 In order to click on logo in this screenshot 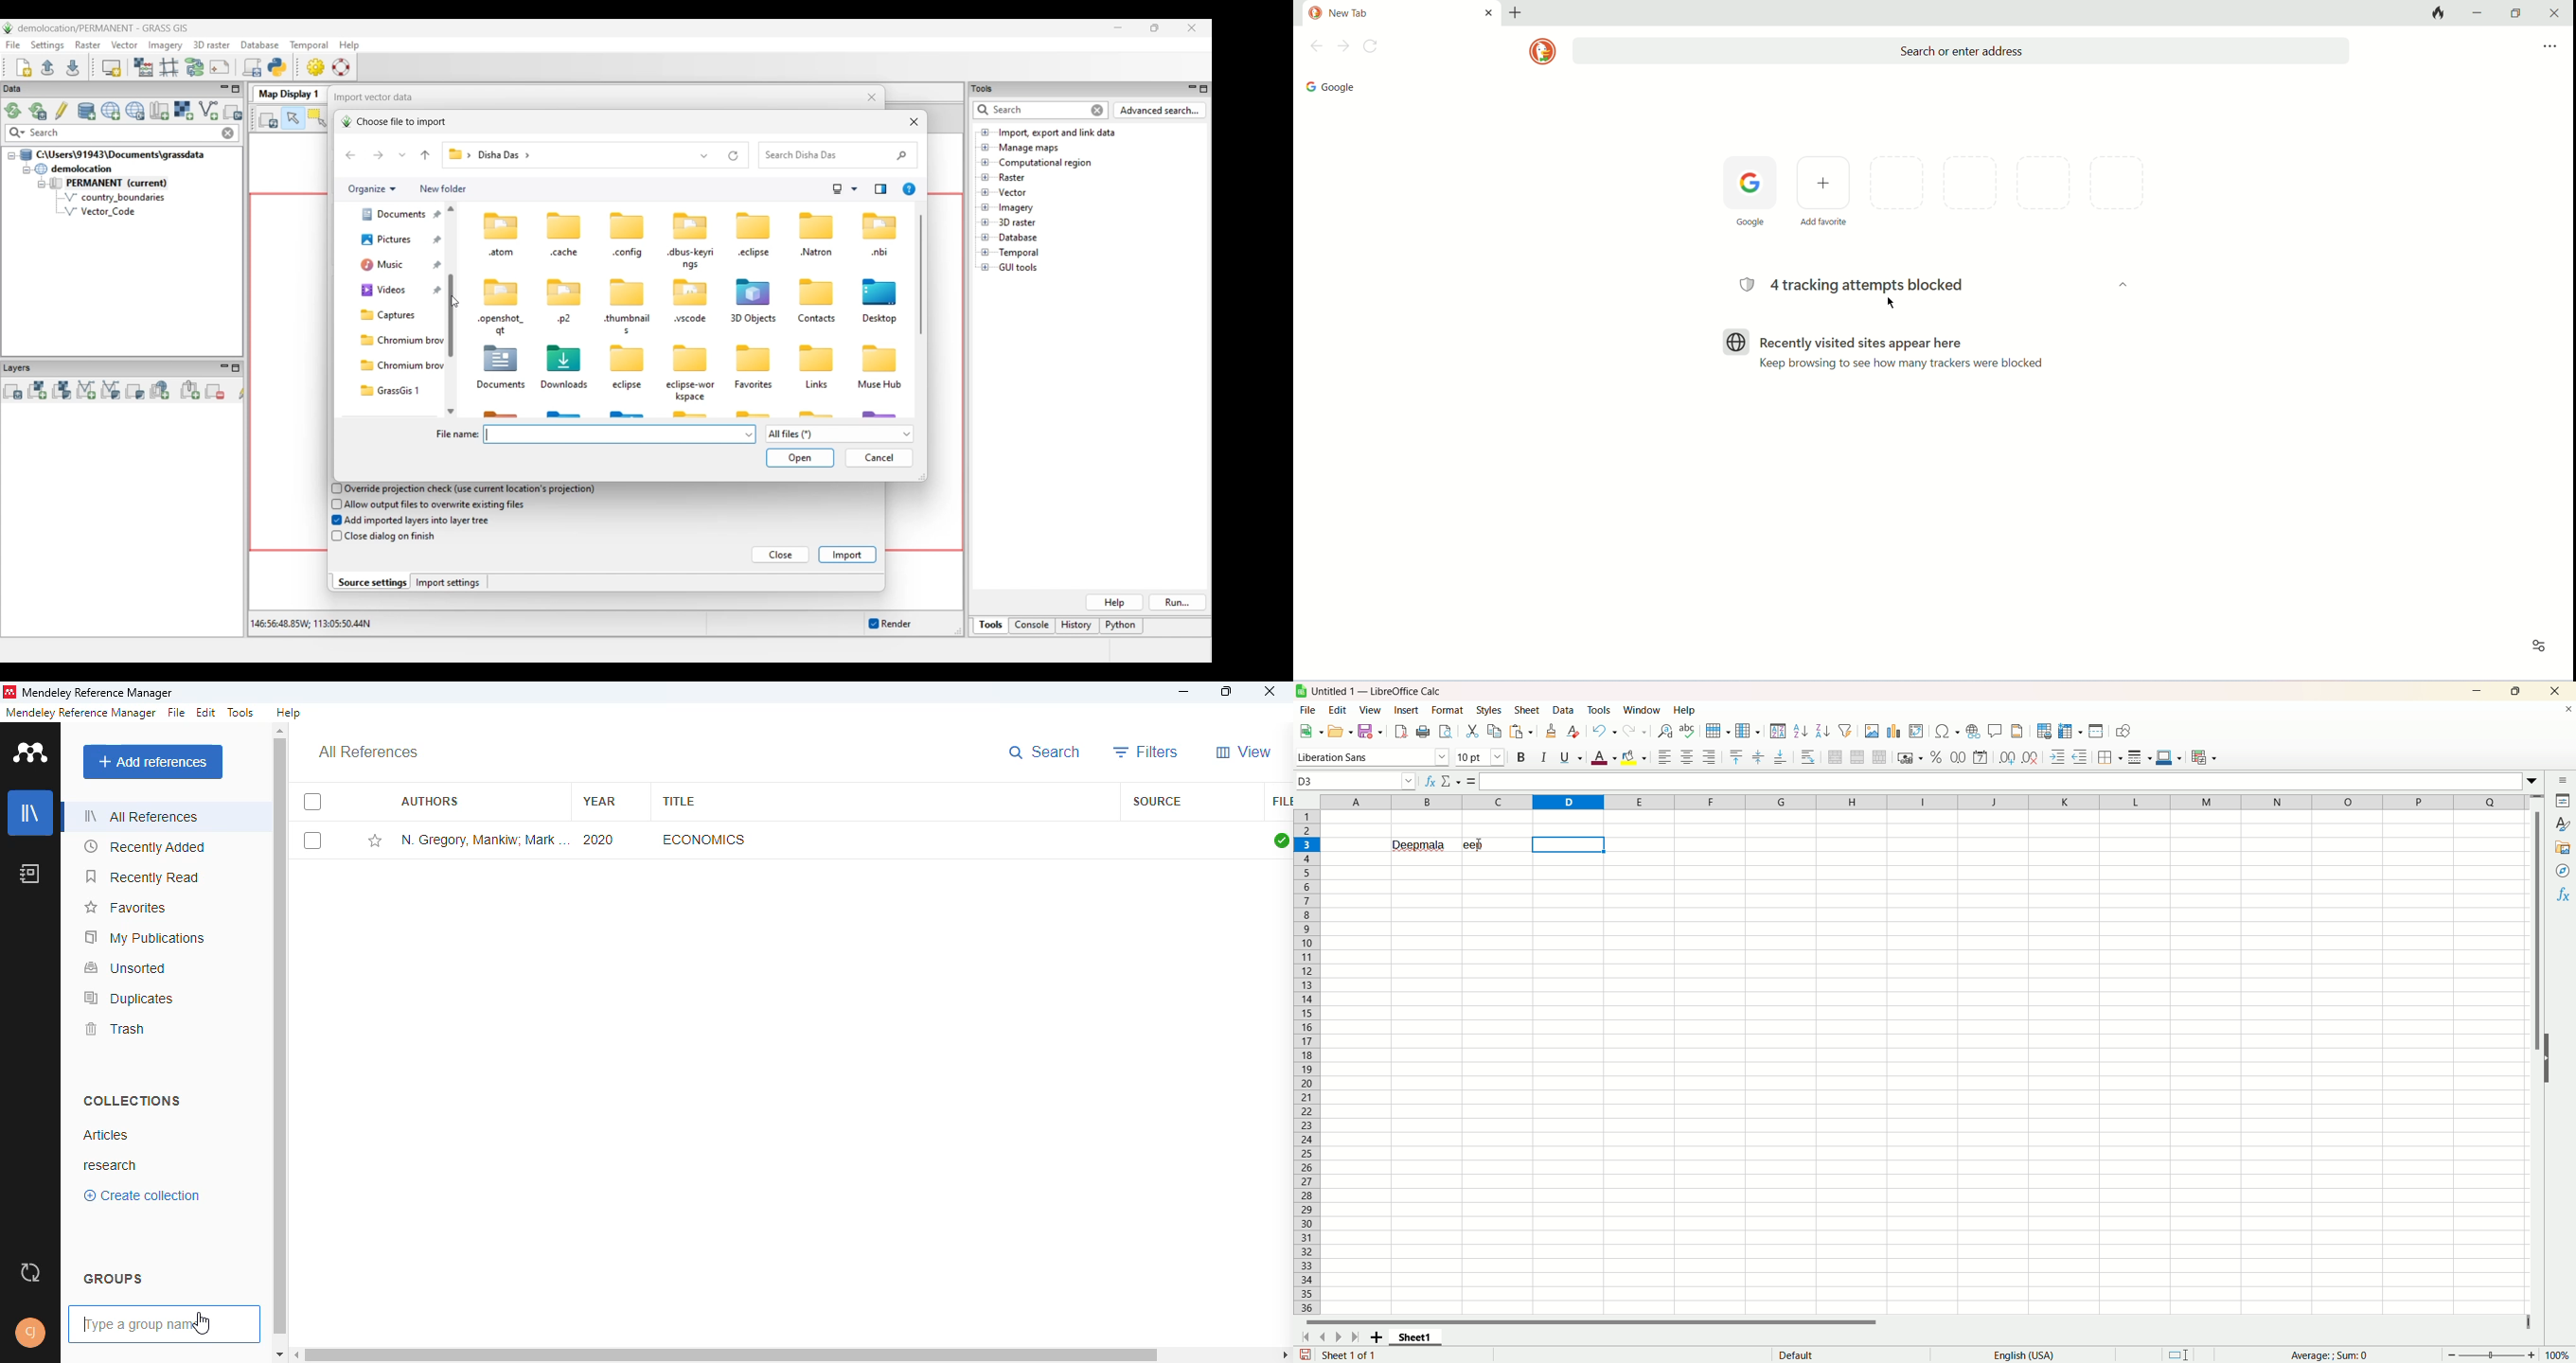, I will do `click(9, 692)`.